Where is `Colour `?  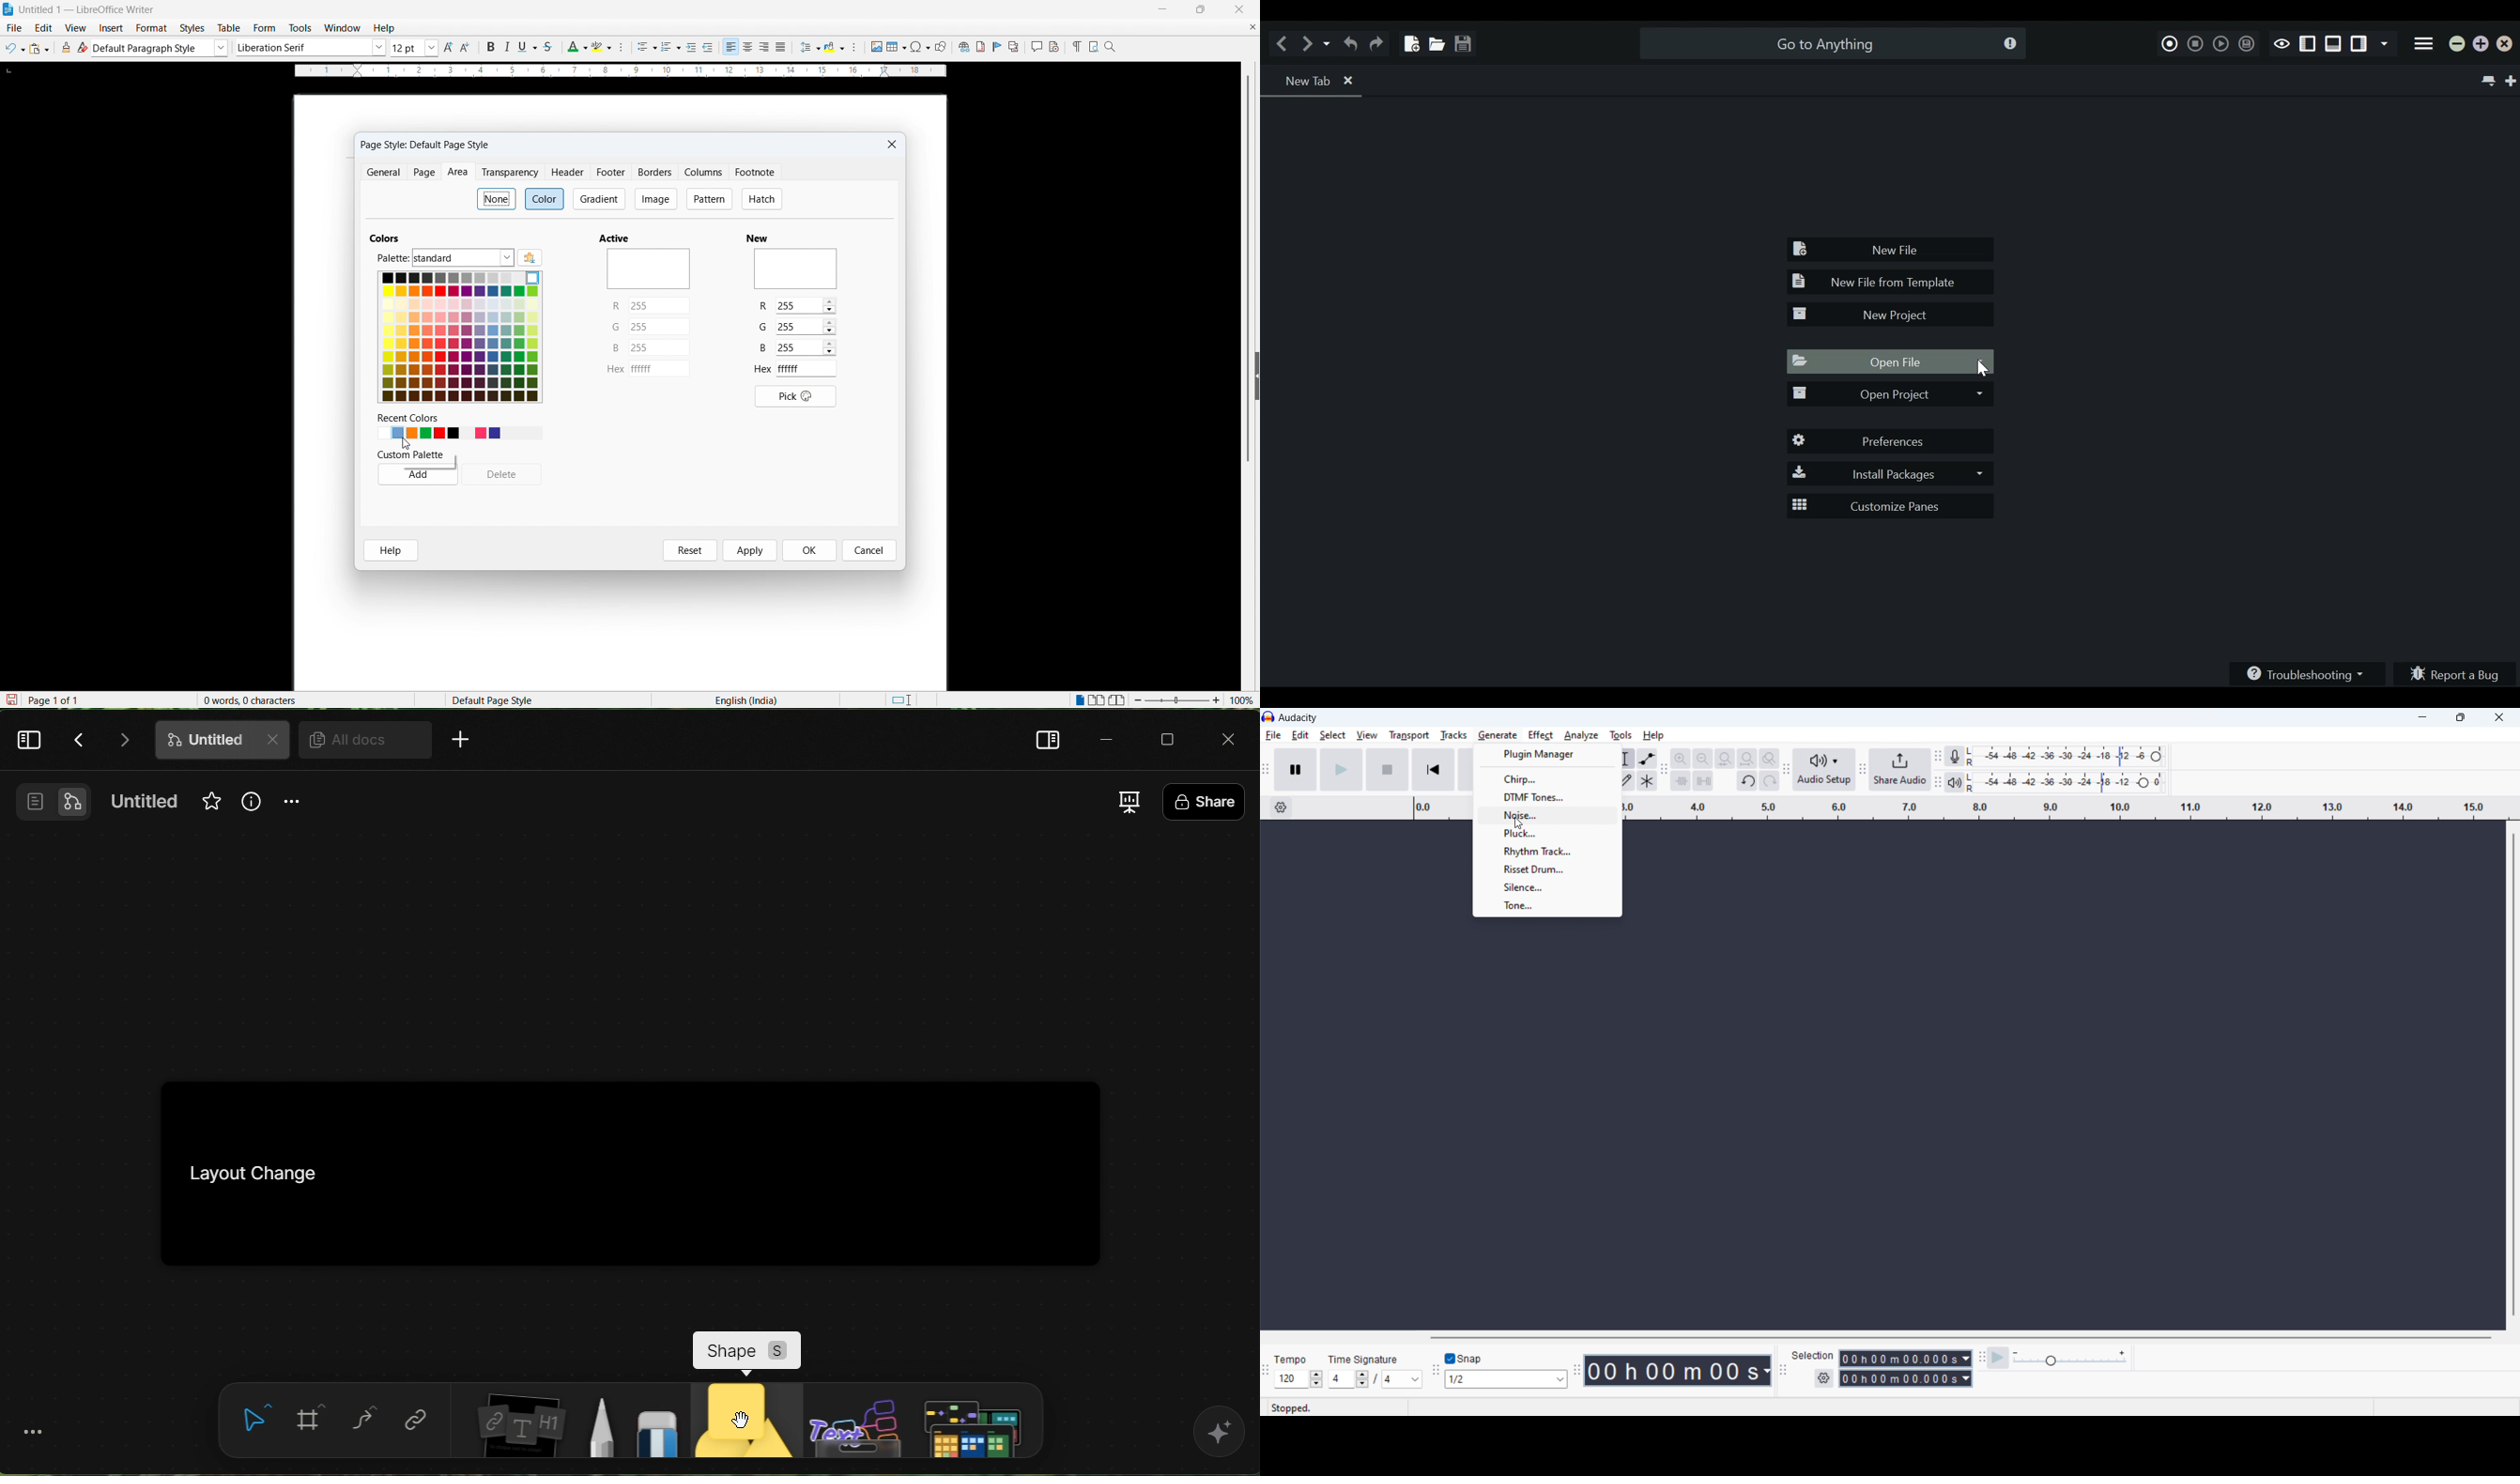 Colour  is located at coordinates (385, 238).